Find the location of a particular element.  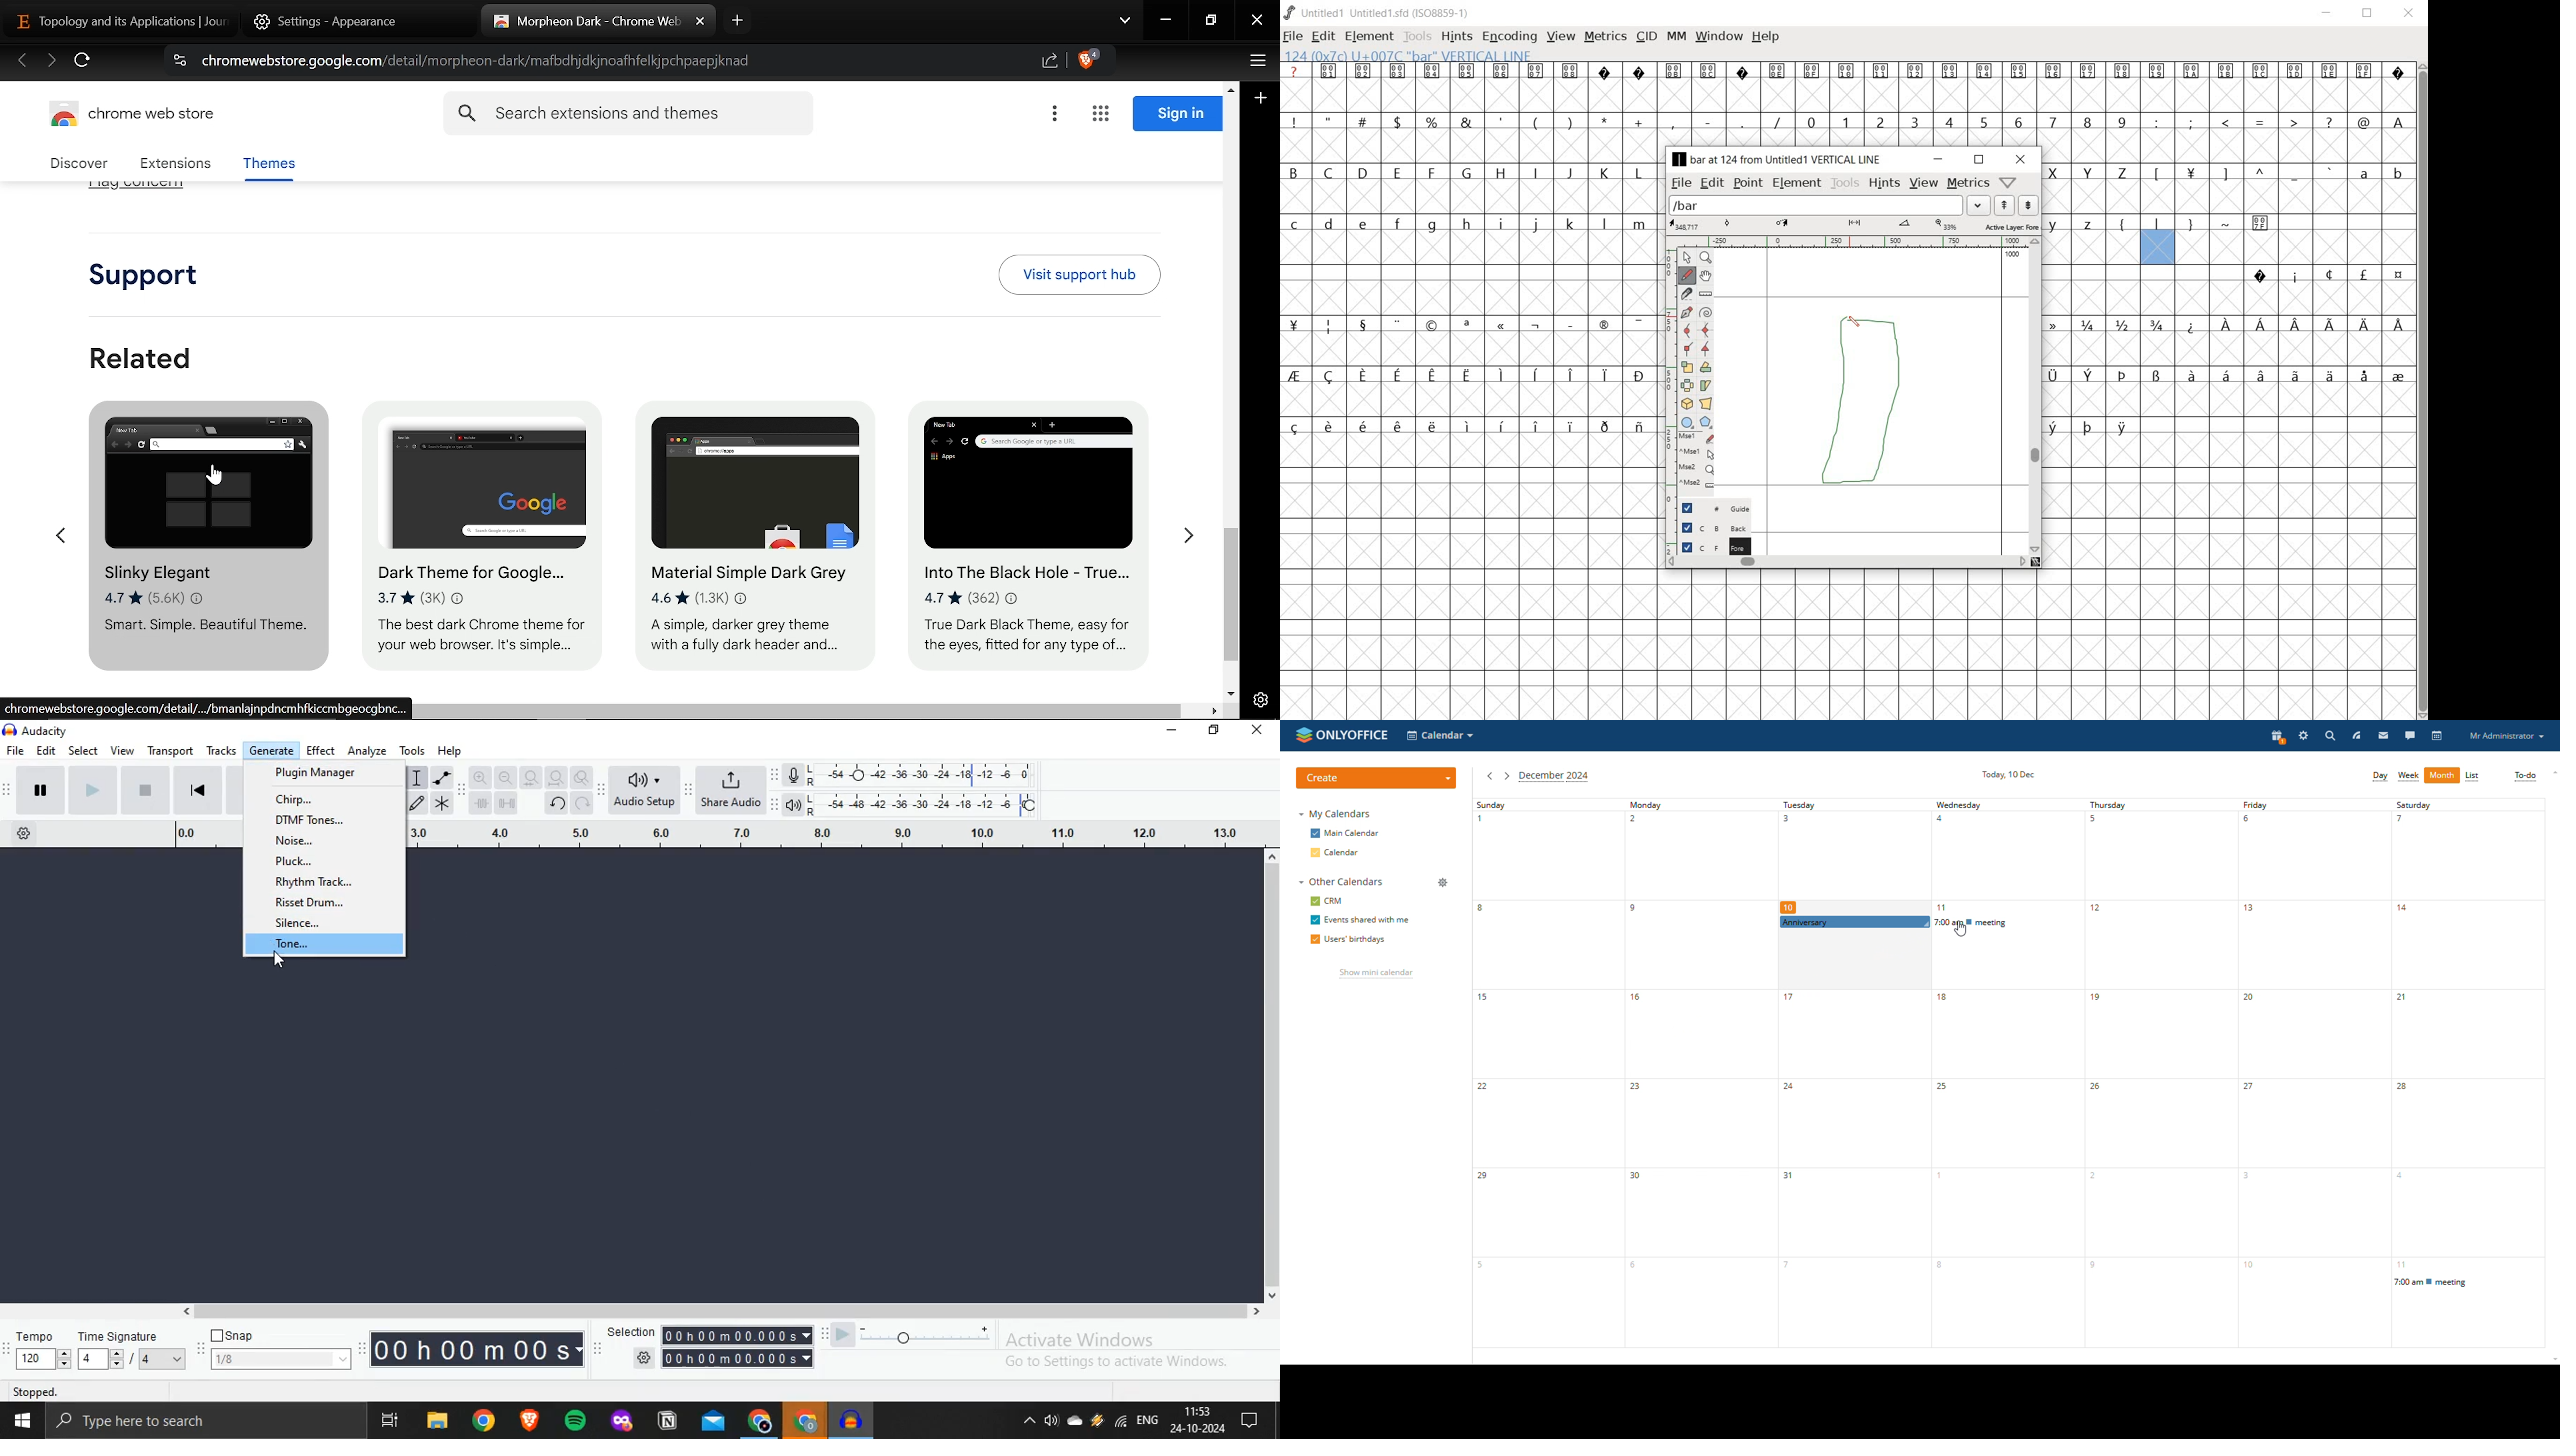

File is located at coordinates (437, 1421).